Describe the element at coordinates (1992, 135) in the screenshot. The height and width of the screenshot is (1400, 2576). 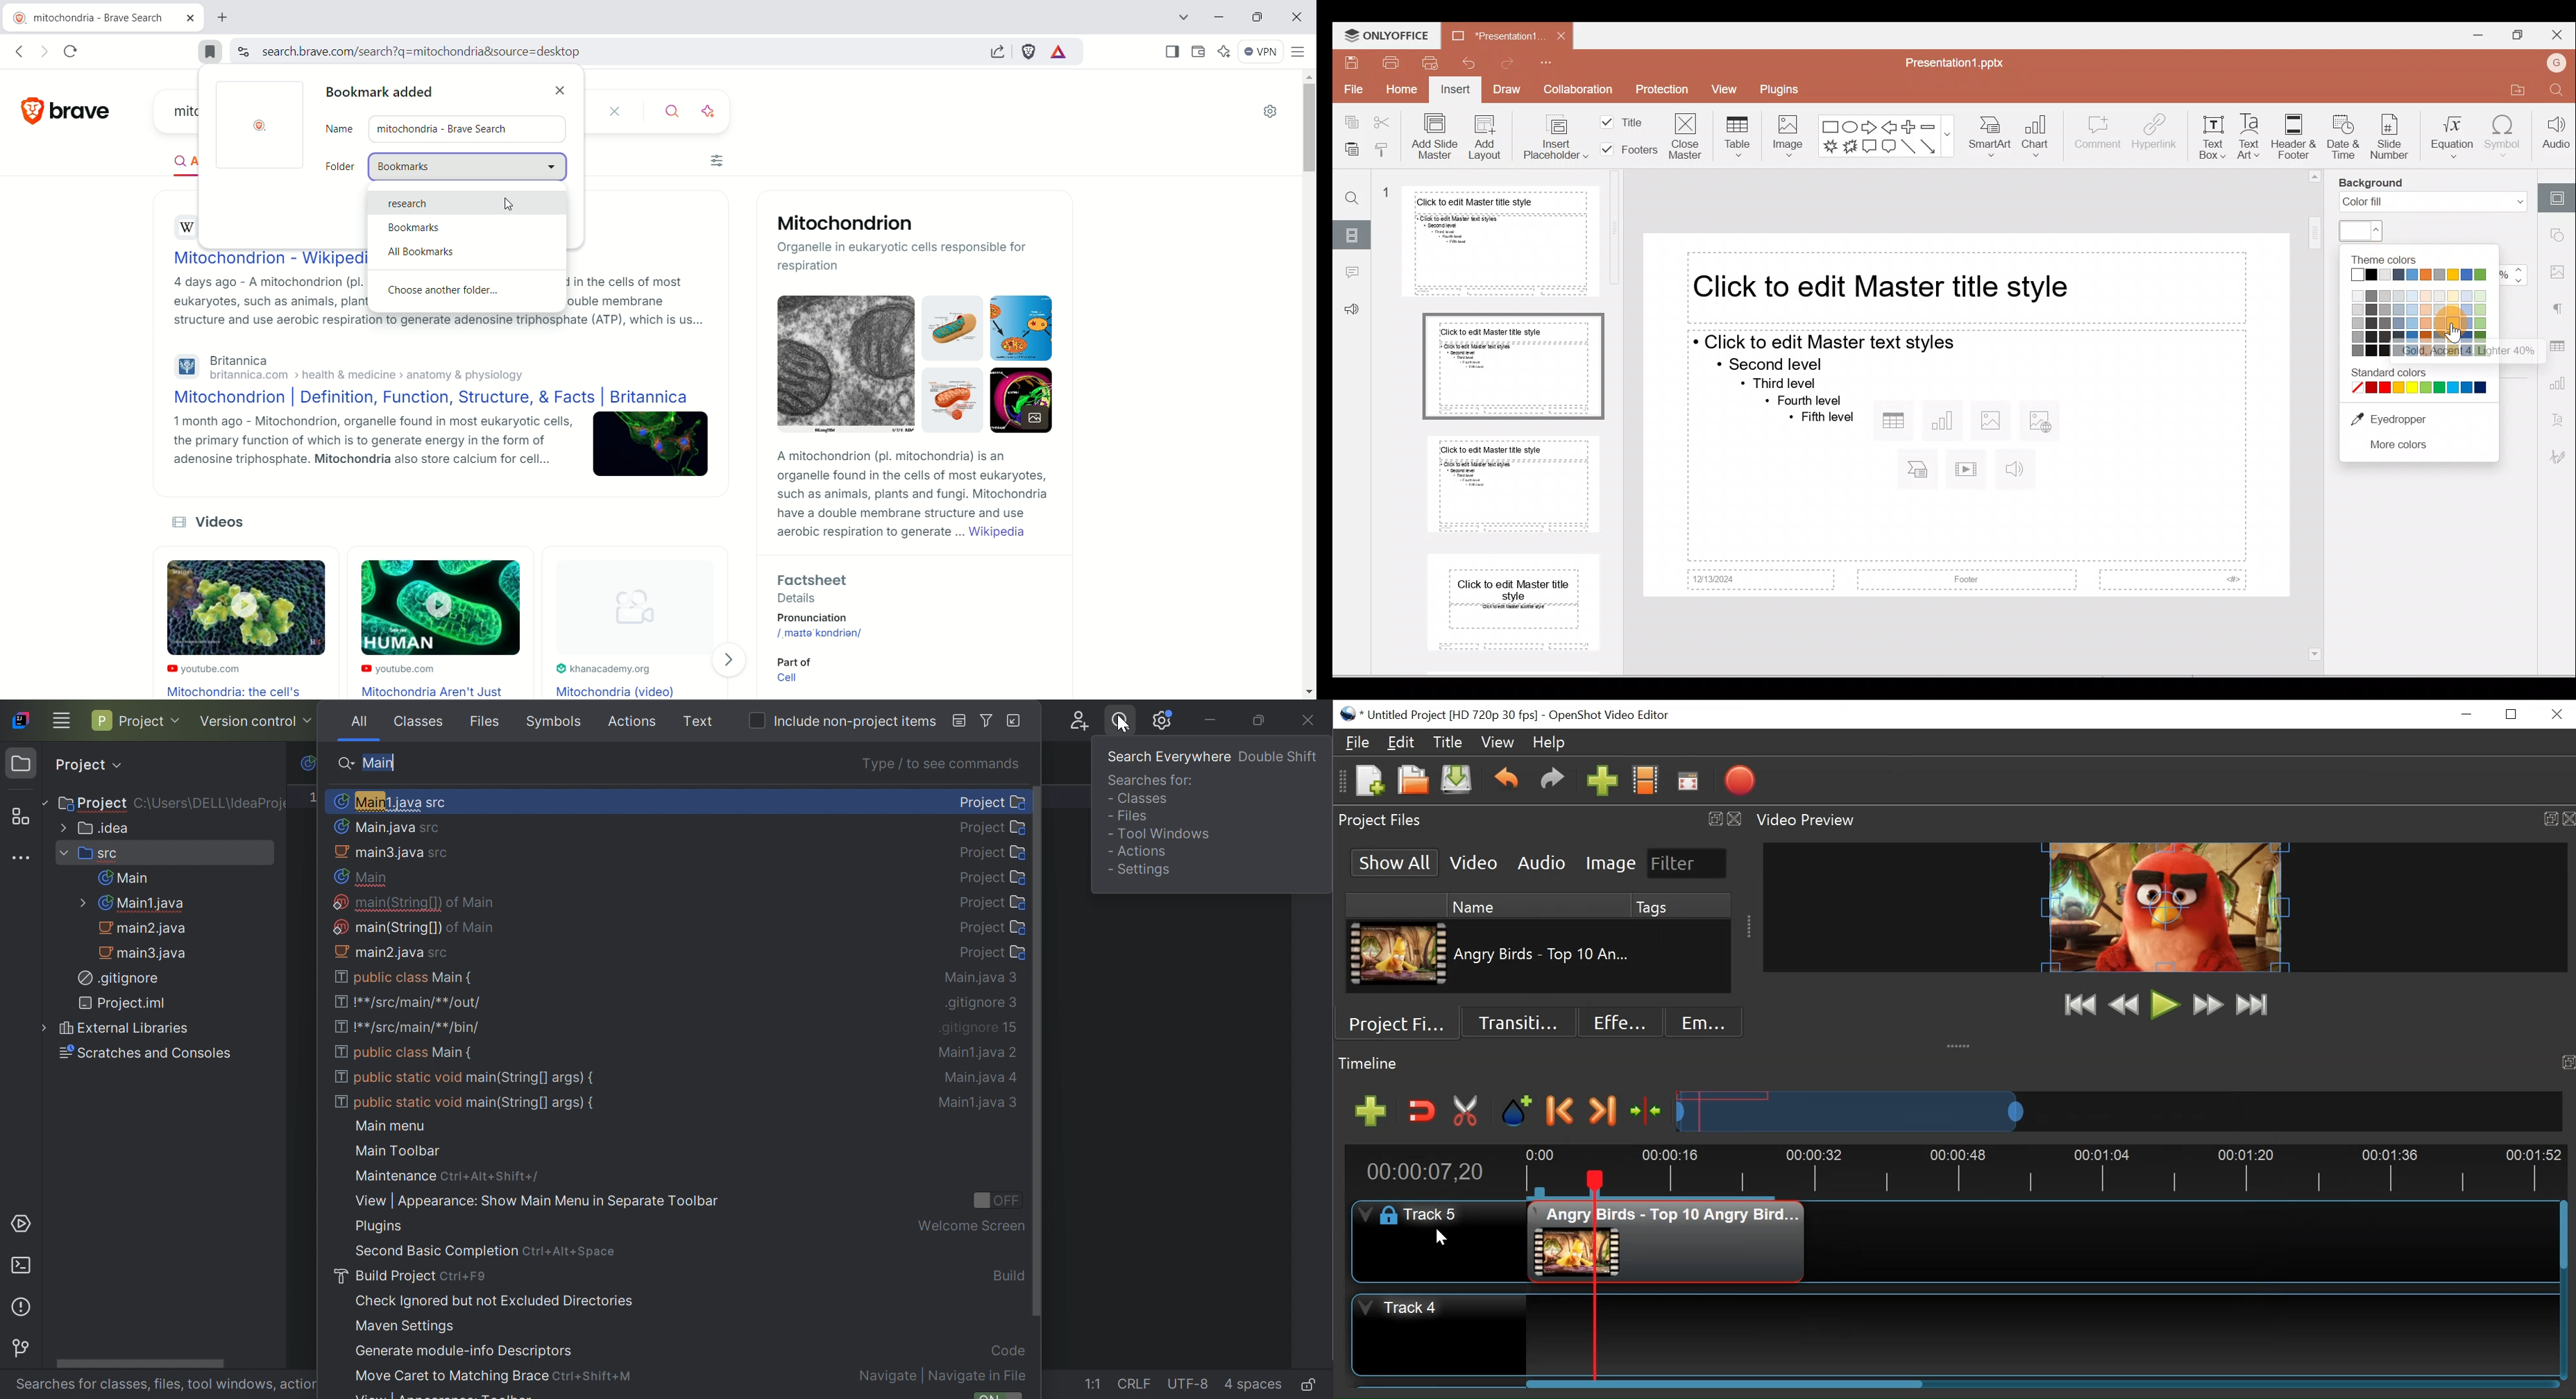
I see `SmartArt` at that location.